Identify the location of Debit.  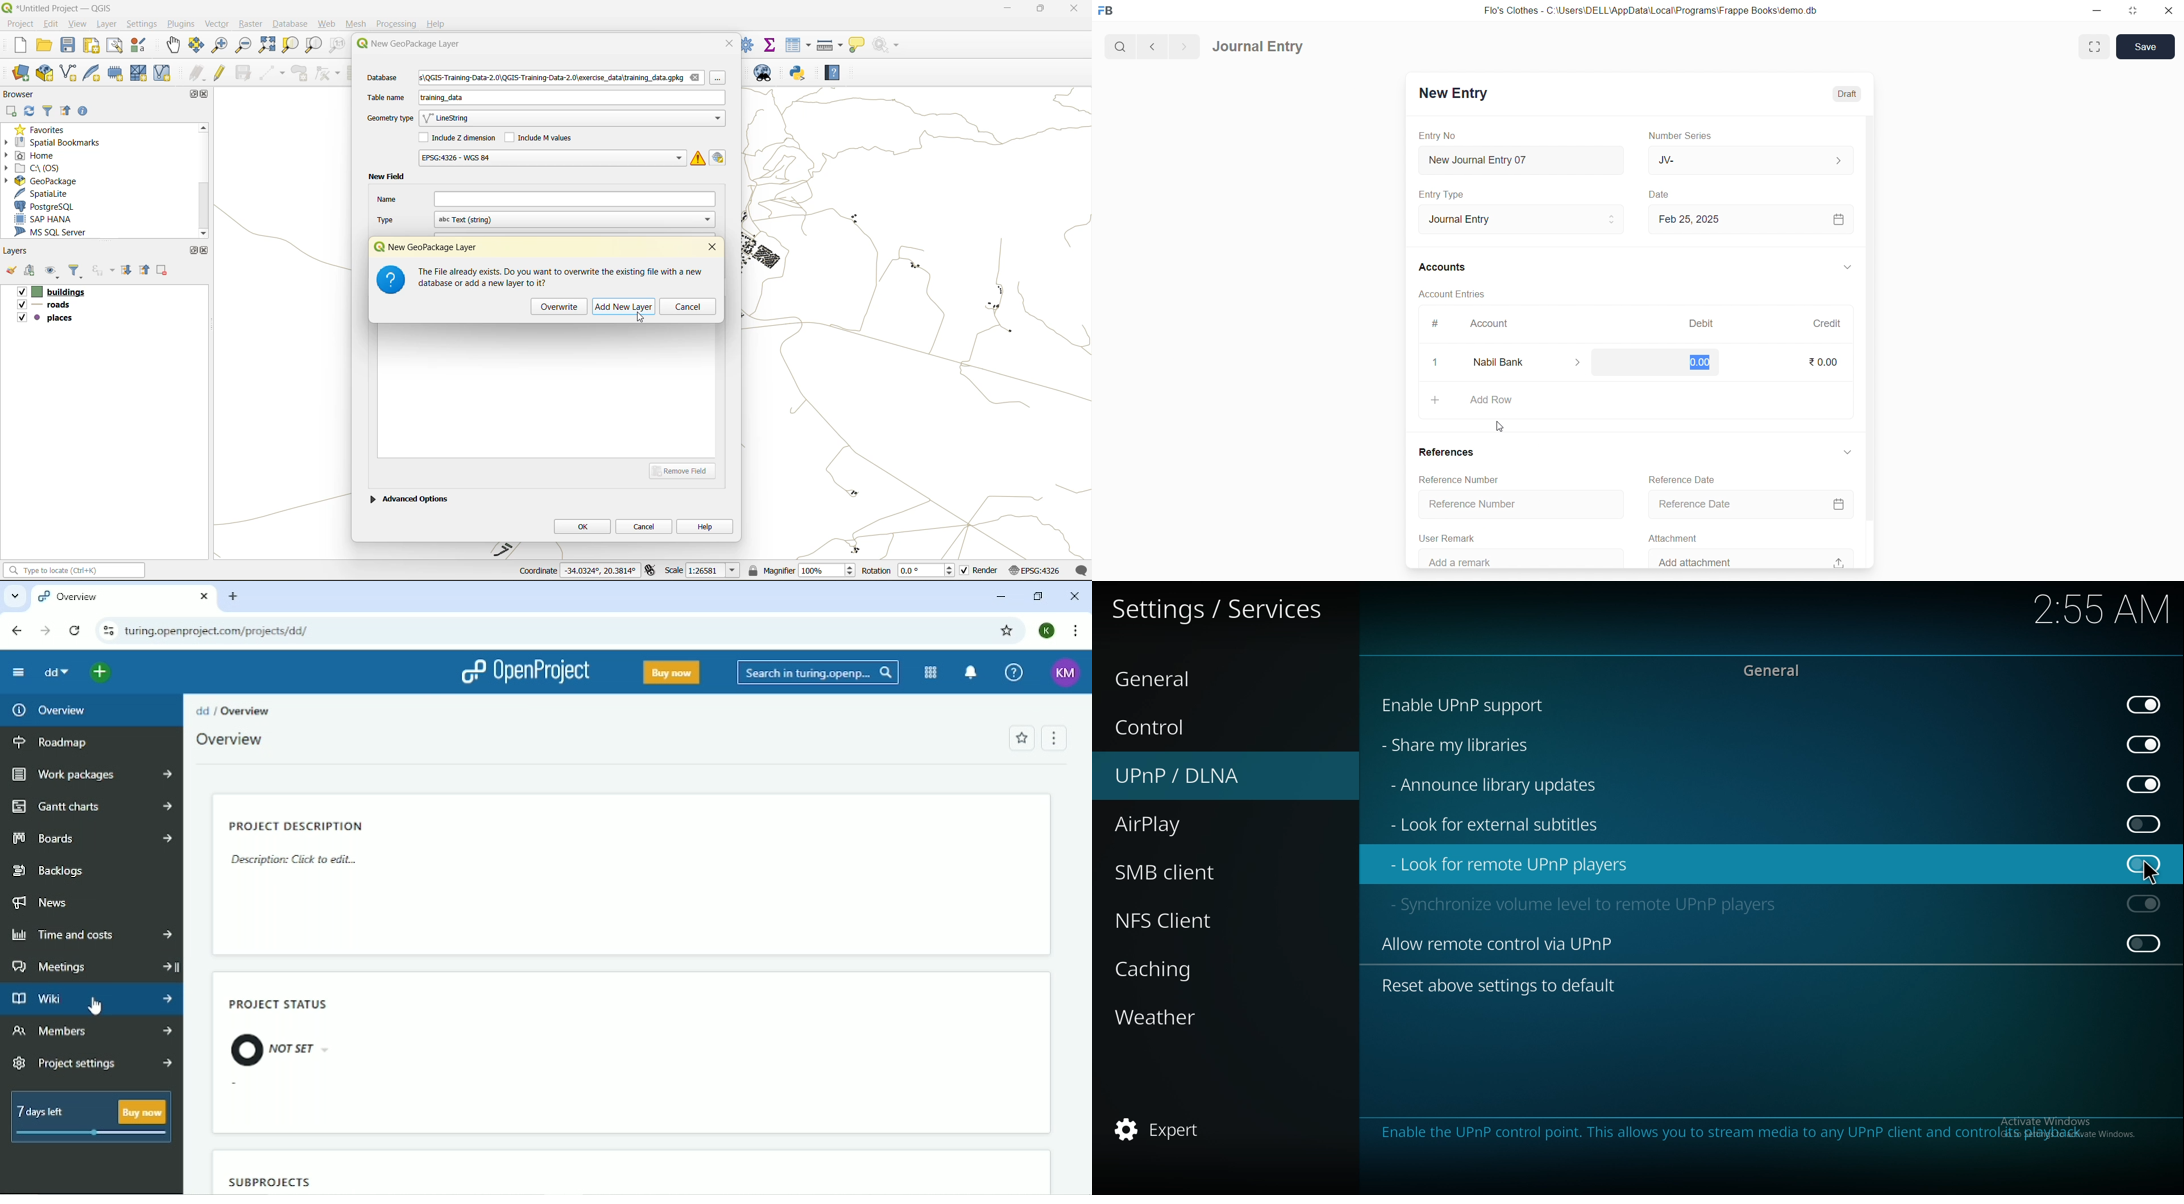
(1701, 323).